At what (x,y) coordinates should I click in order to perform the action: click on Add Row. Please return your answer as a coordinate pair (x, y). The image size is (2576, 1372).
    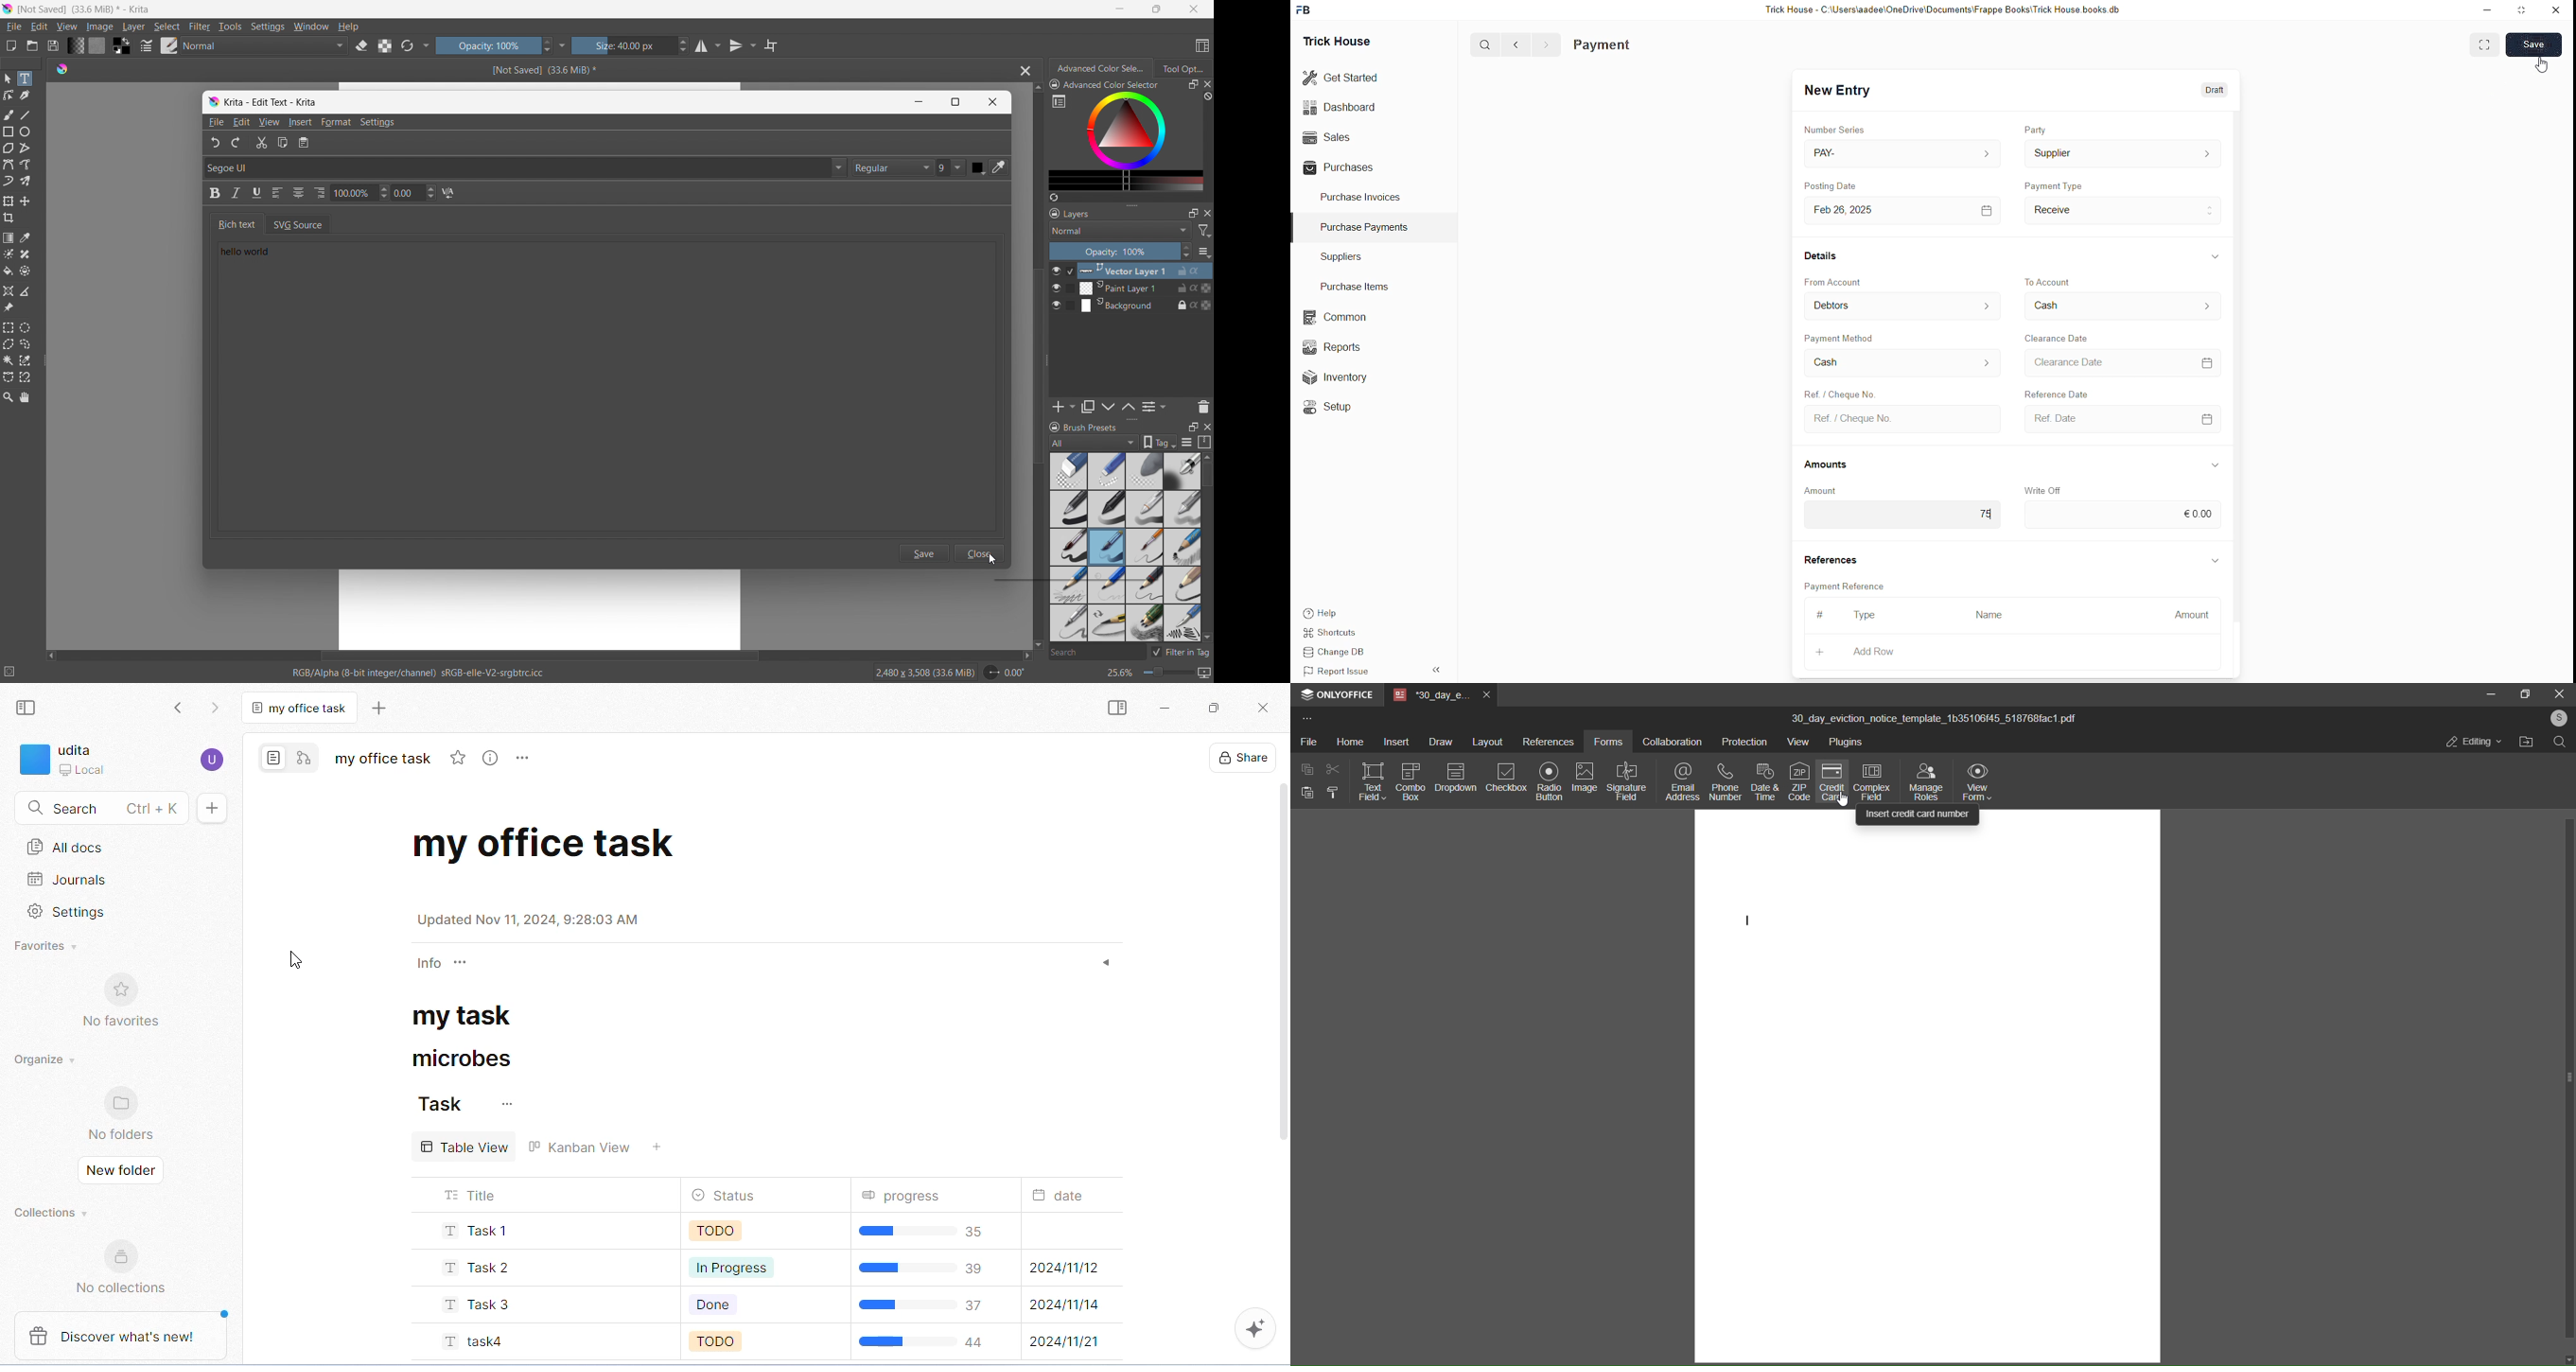
    Looking at the image, I should click on (1873, 651).